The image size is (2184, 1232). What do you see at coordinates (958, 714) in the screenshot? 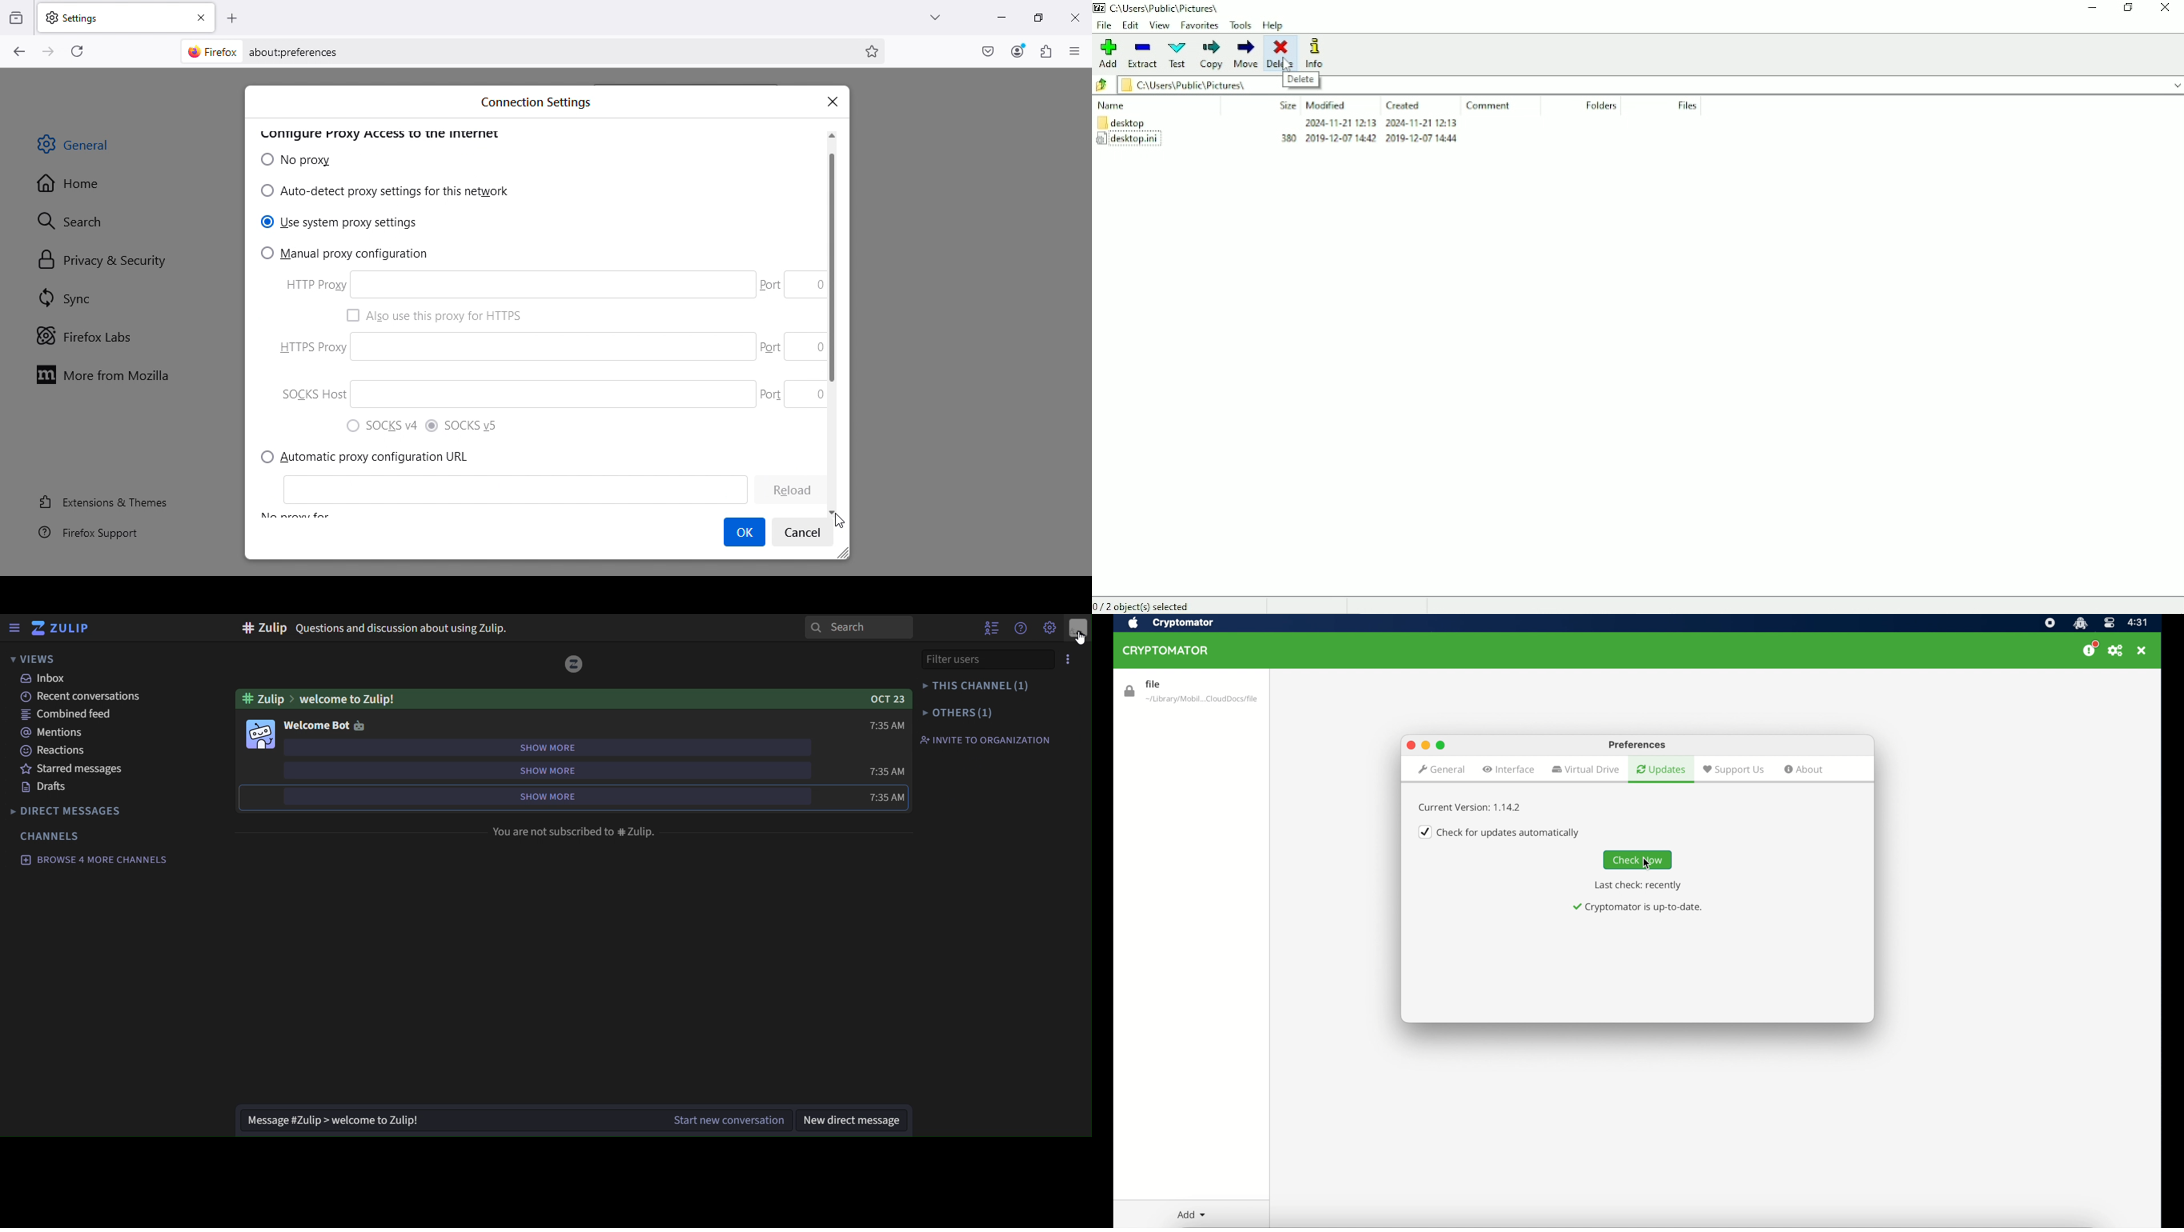
I see `others(1)` at bounding box center [958, 714].